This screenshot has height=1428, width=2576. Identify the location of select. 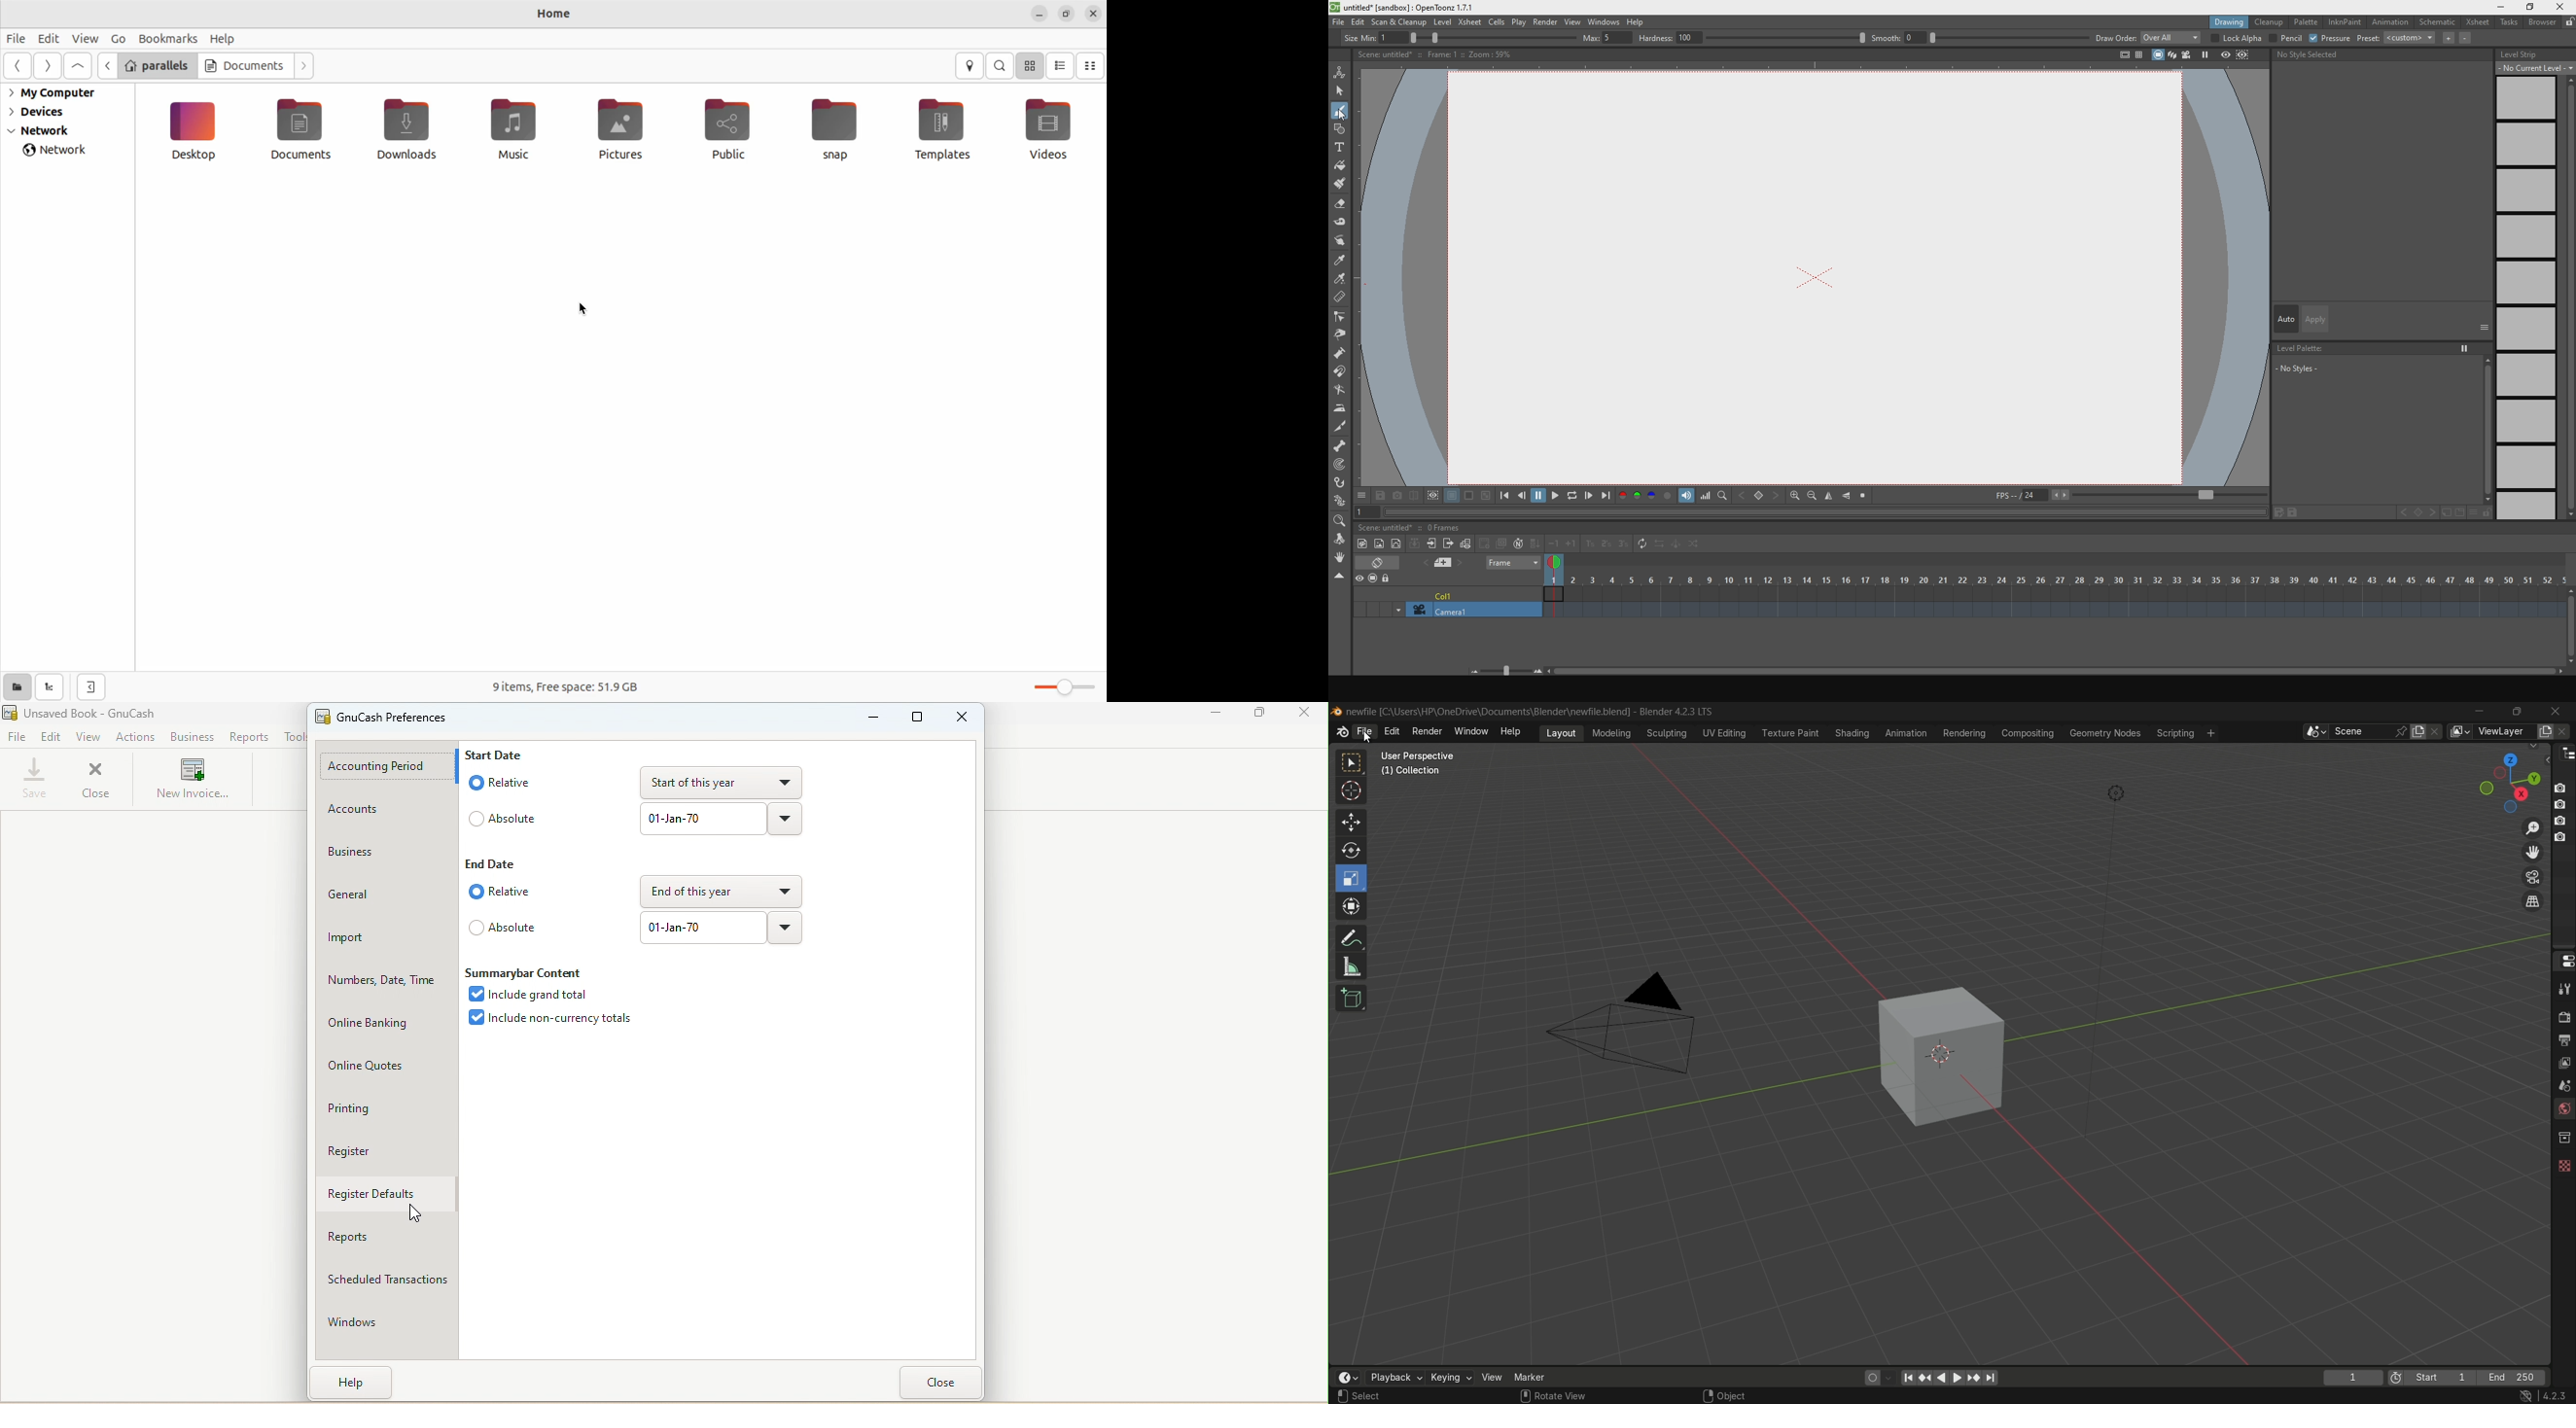
(1341, 91).